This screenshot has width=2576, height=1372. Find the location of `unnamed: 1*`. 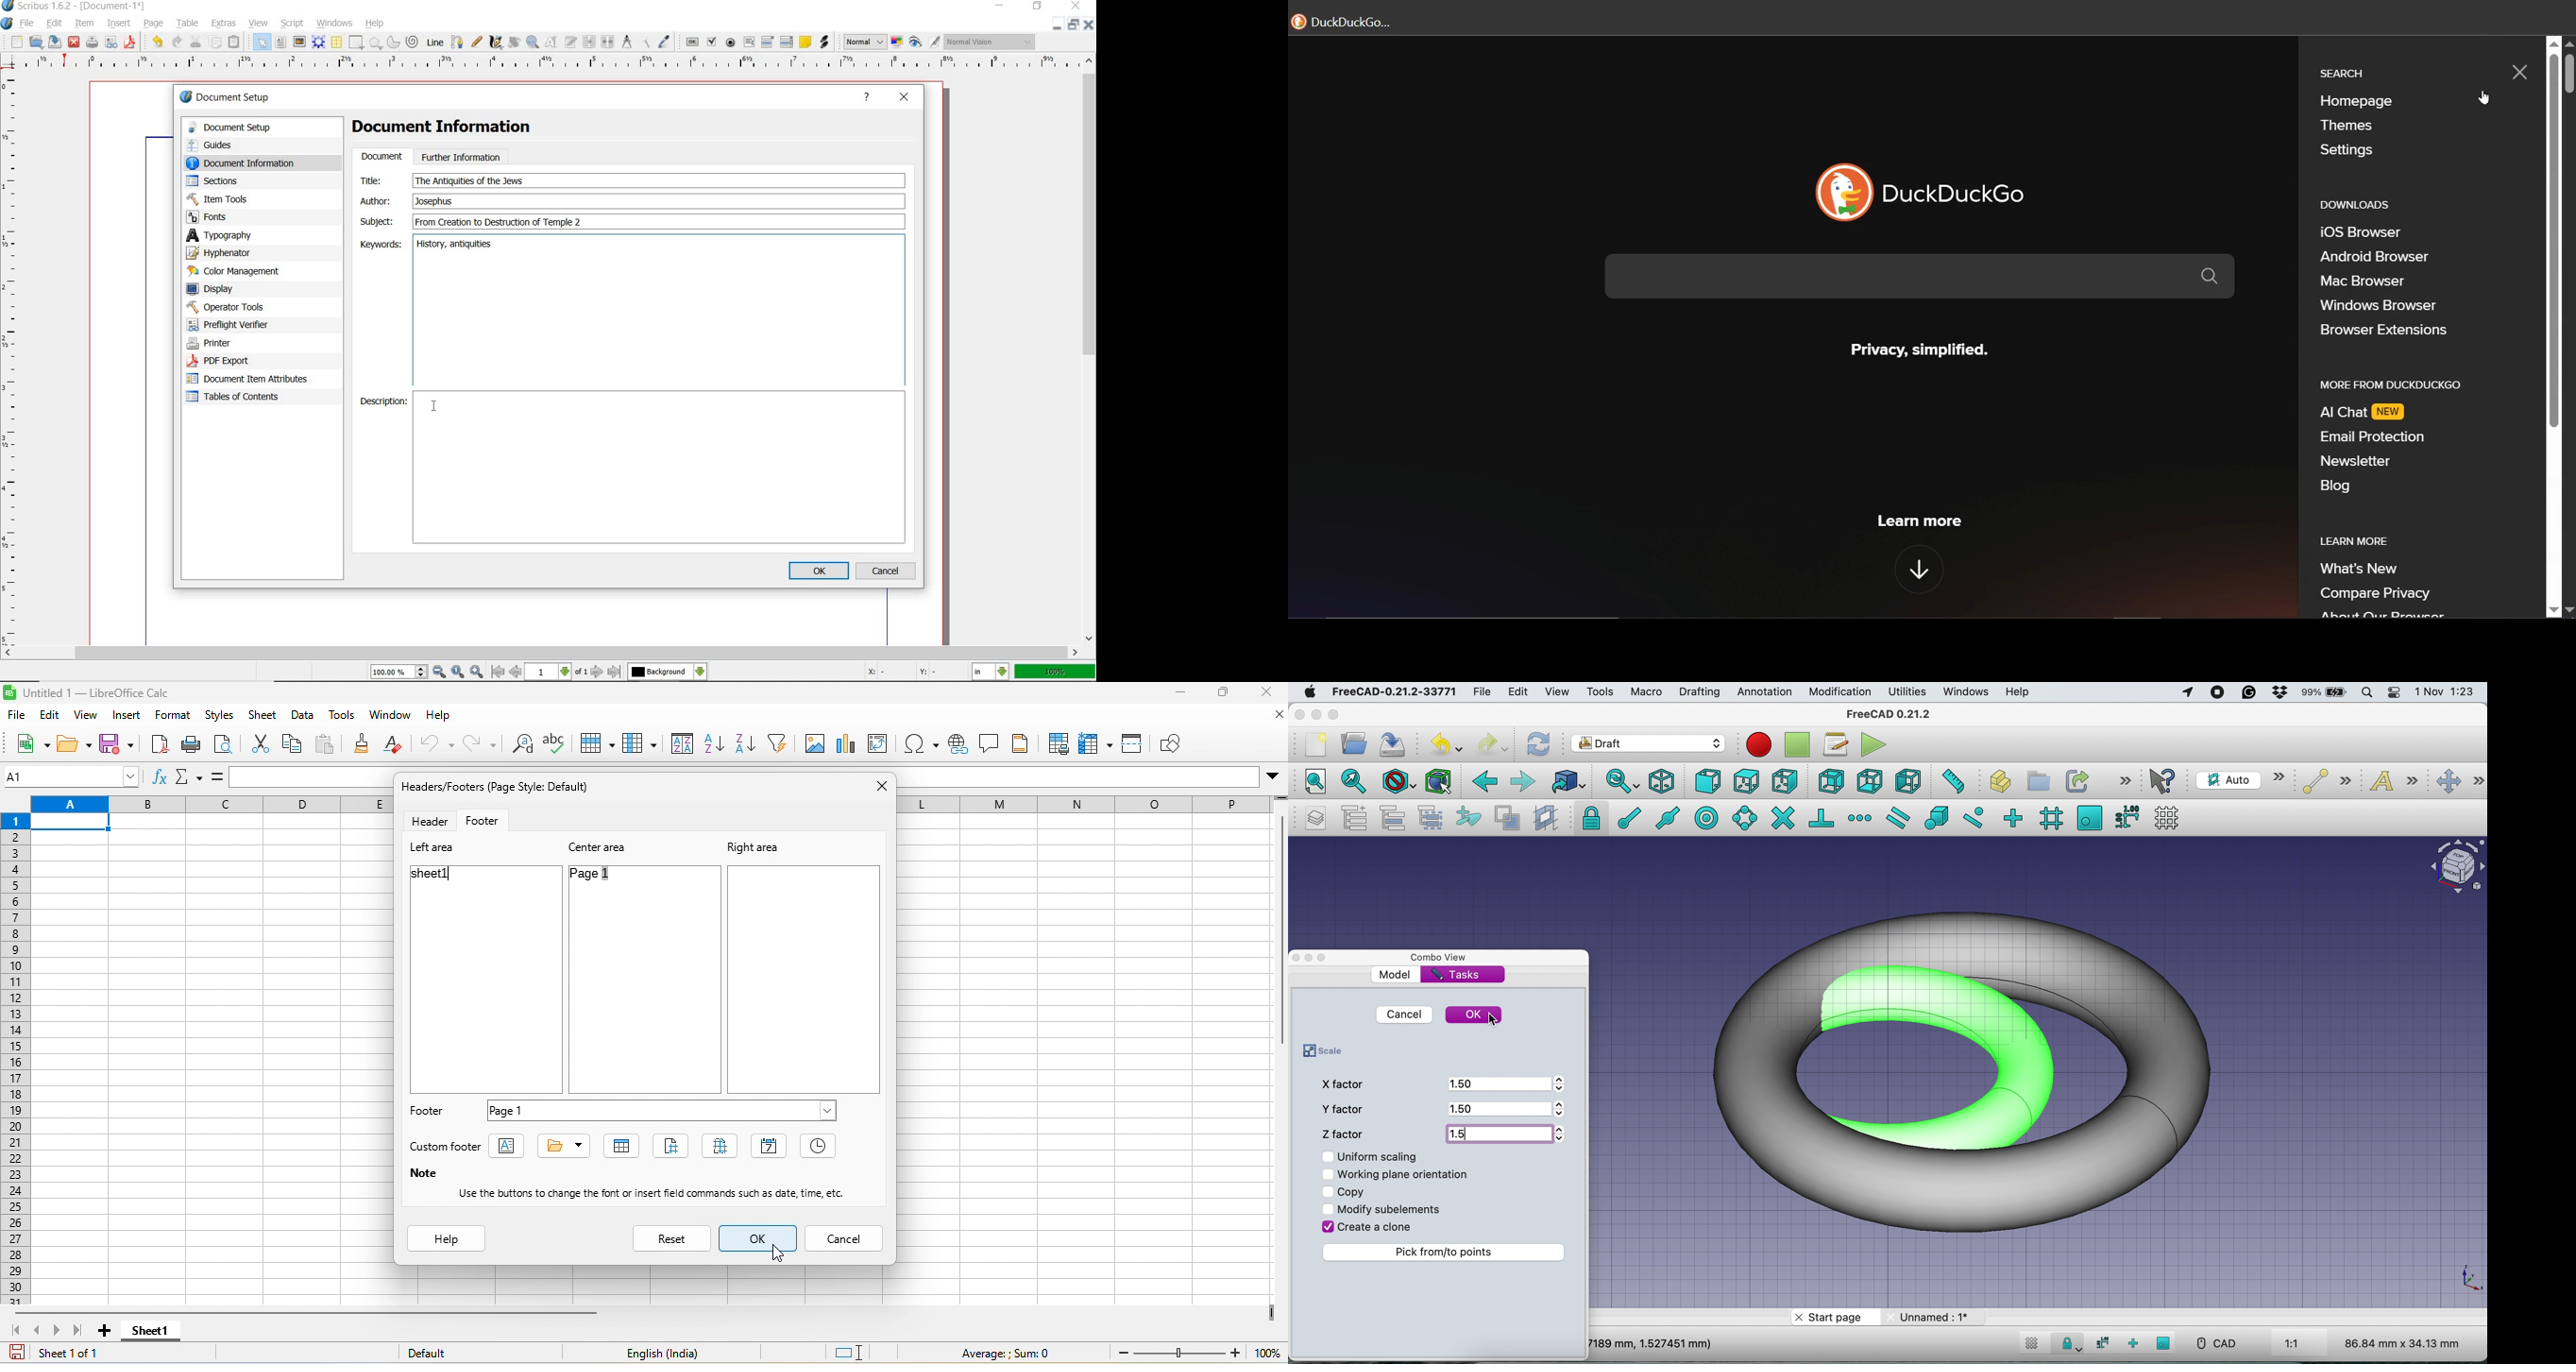

unnamed: 1* is located at coordinates (1934, 1317).